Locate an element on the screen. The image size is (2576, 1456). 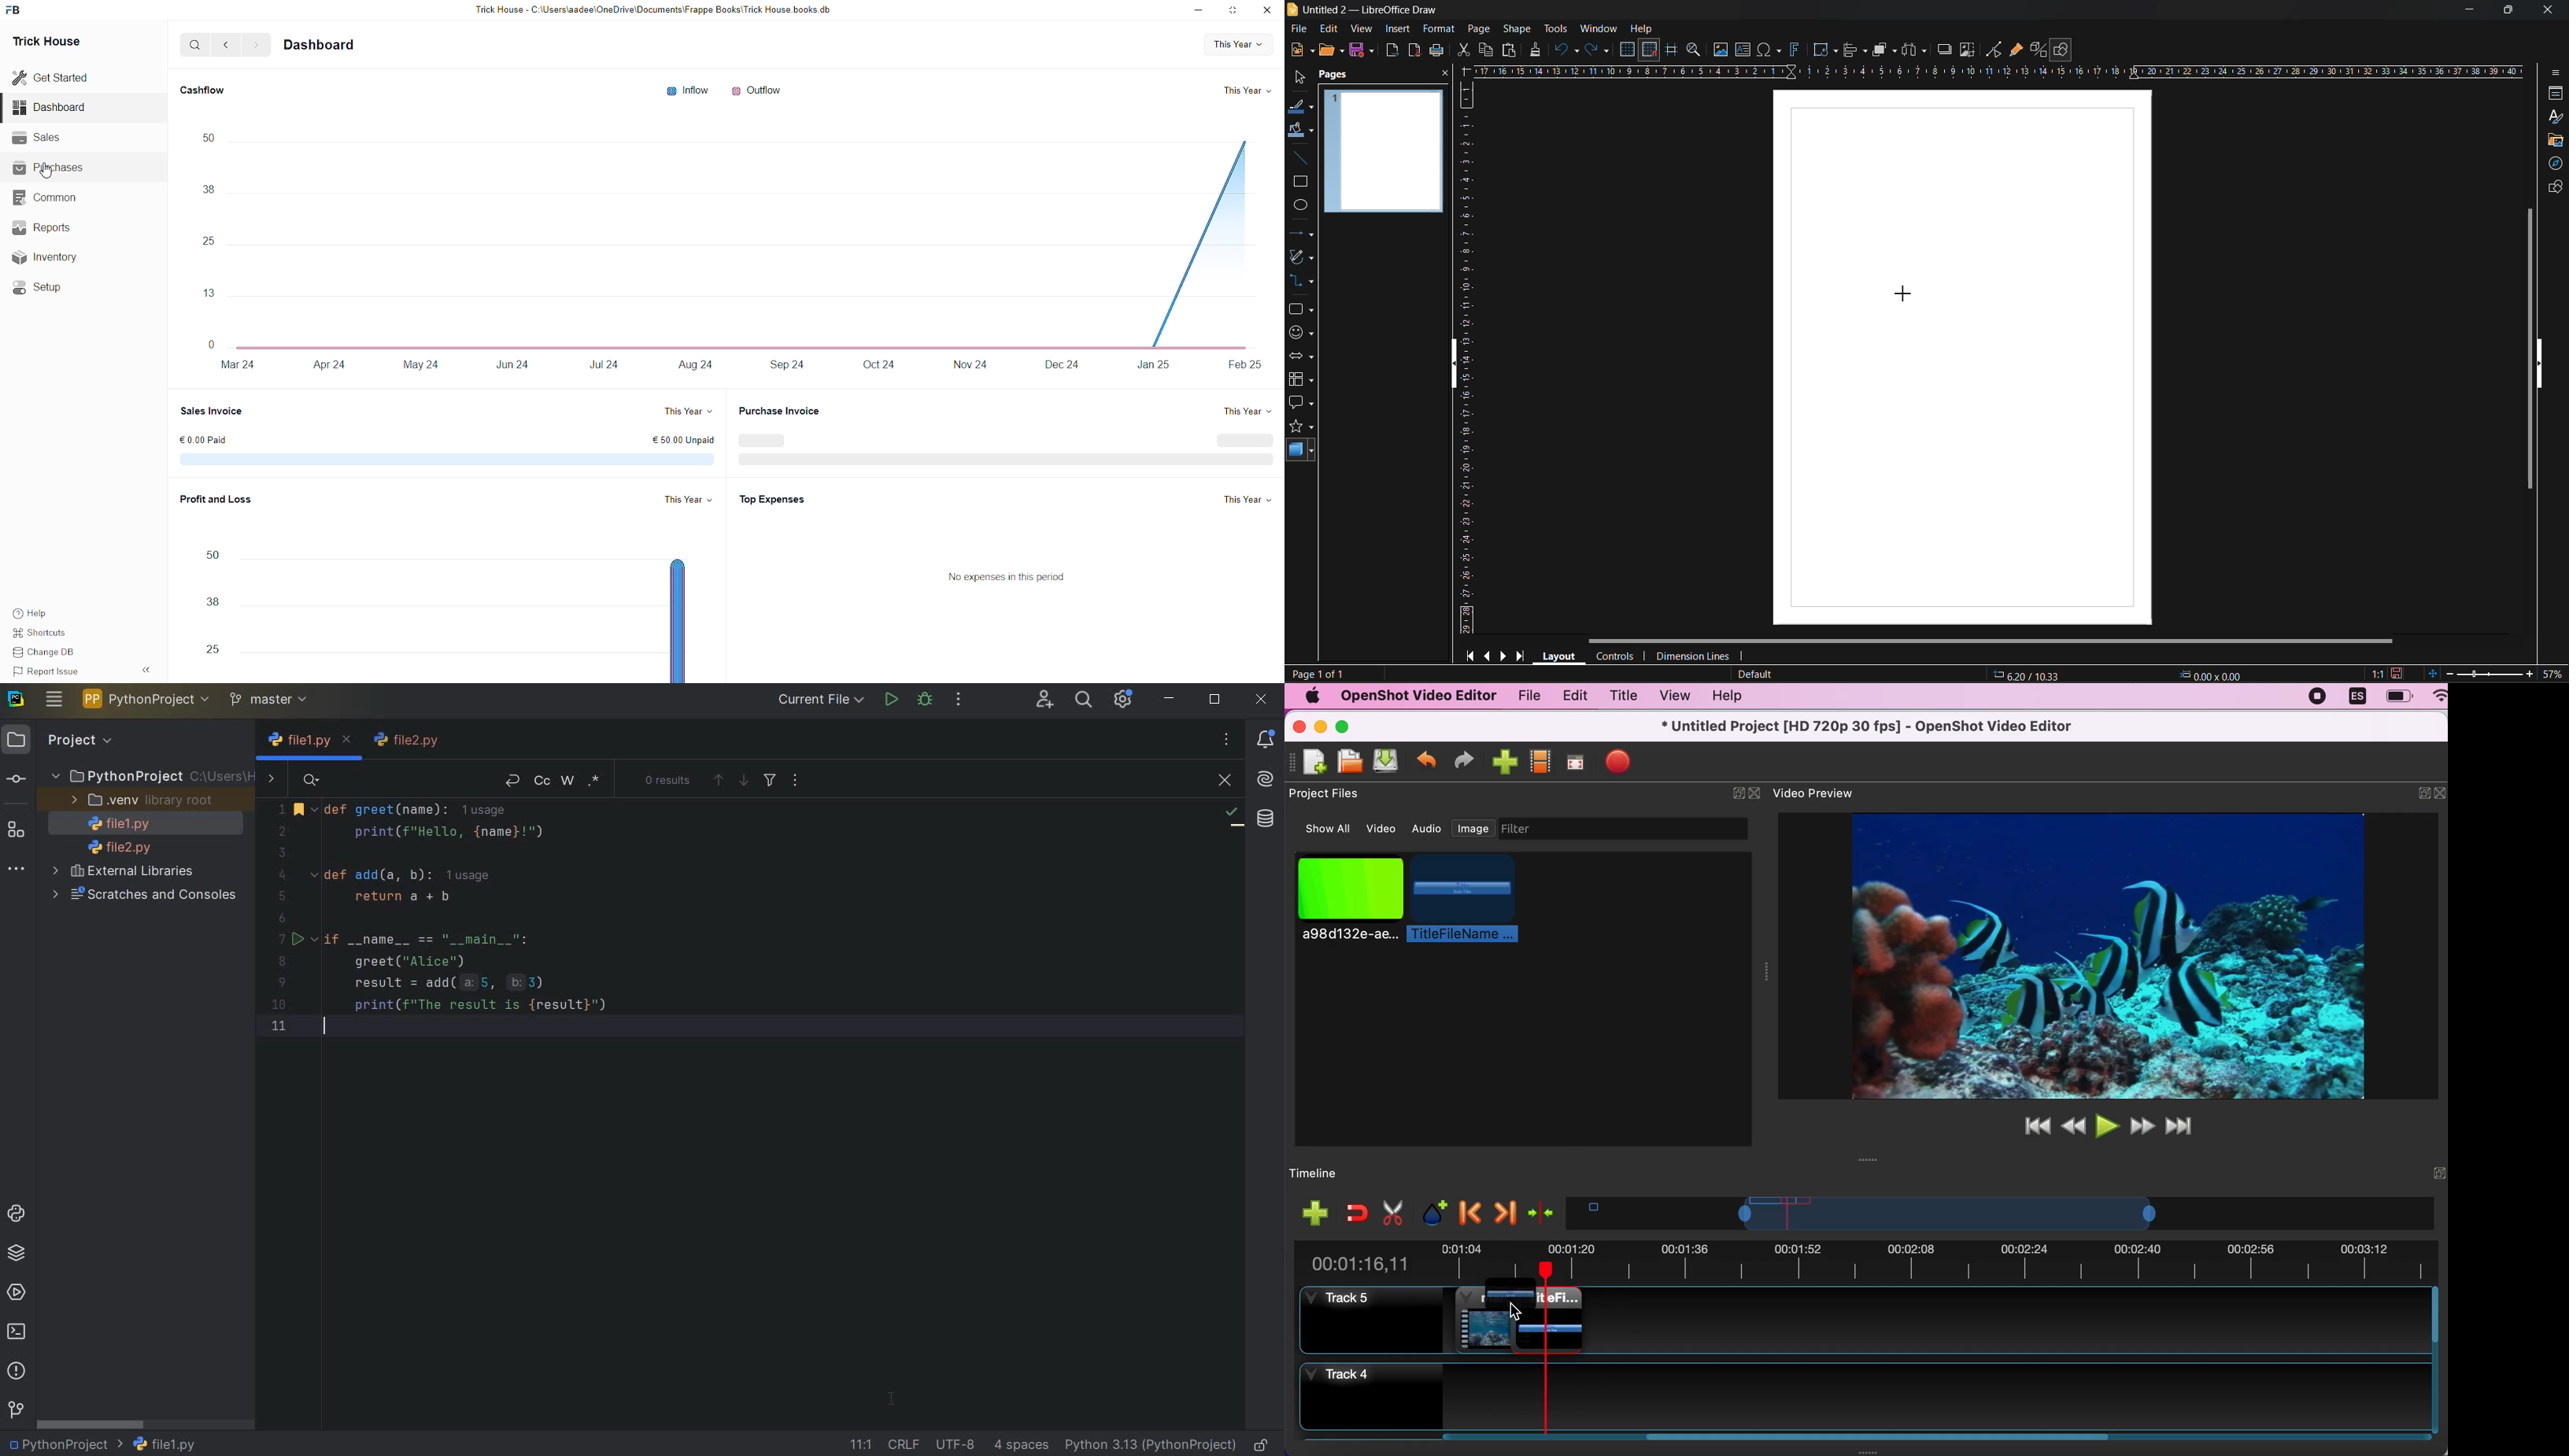
Minimize is located at coordinates (1198, 11).